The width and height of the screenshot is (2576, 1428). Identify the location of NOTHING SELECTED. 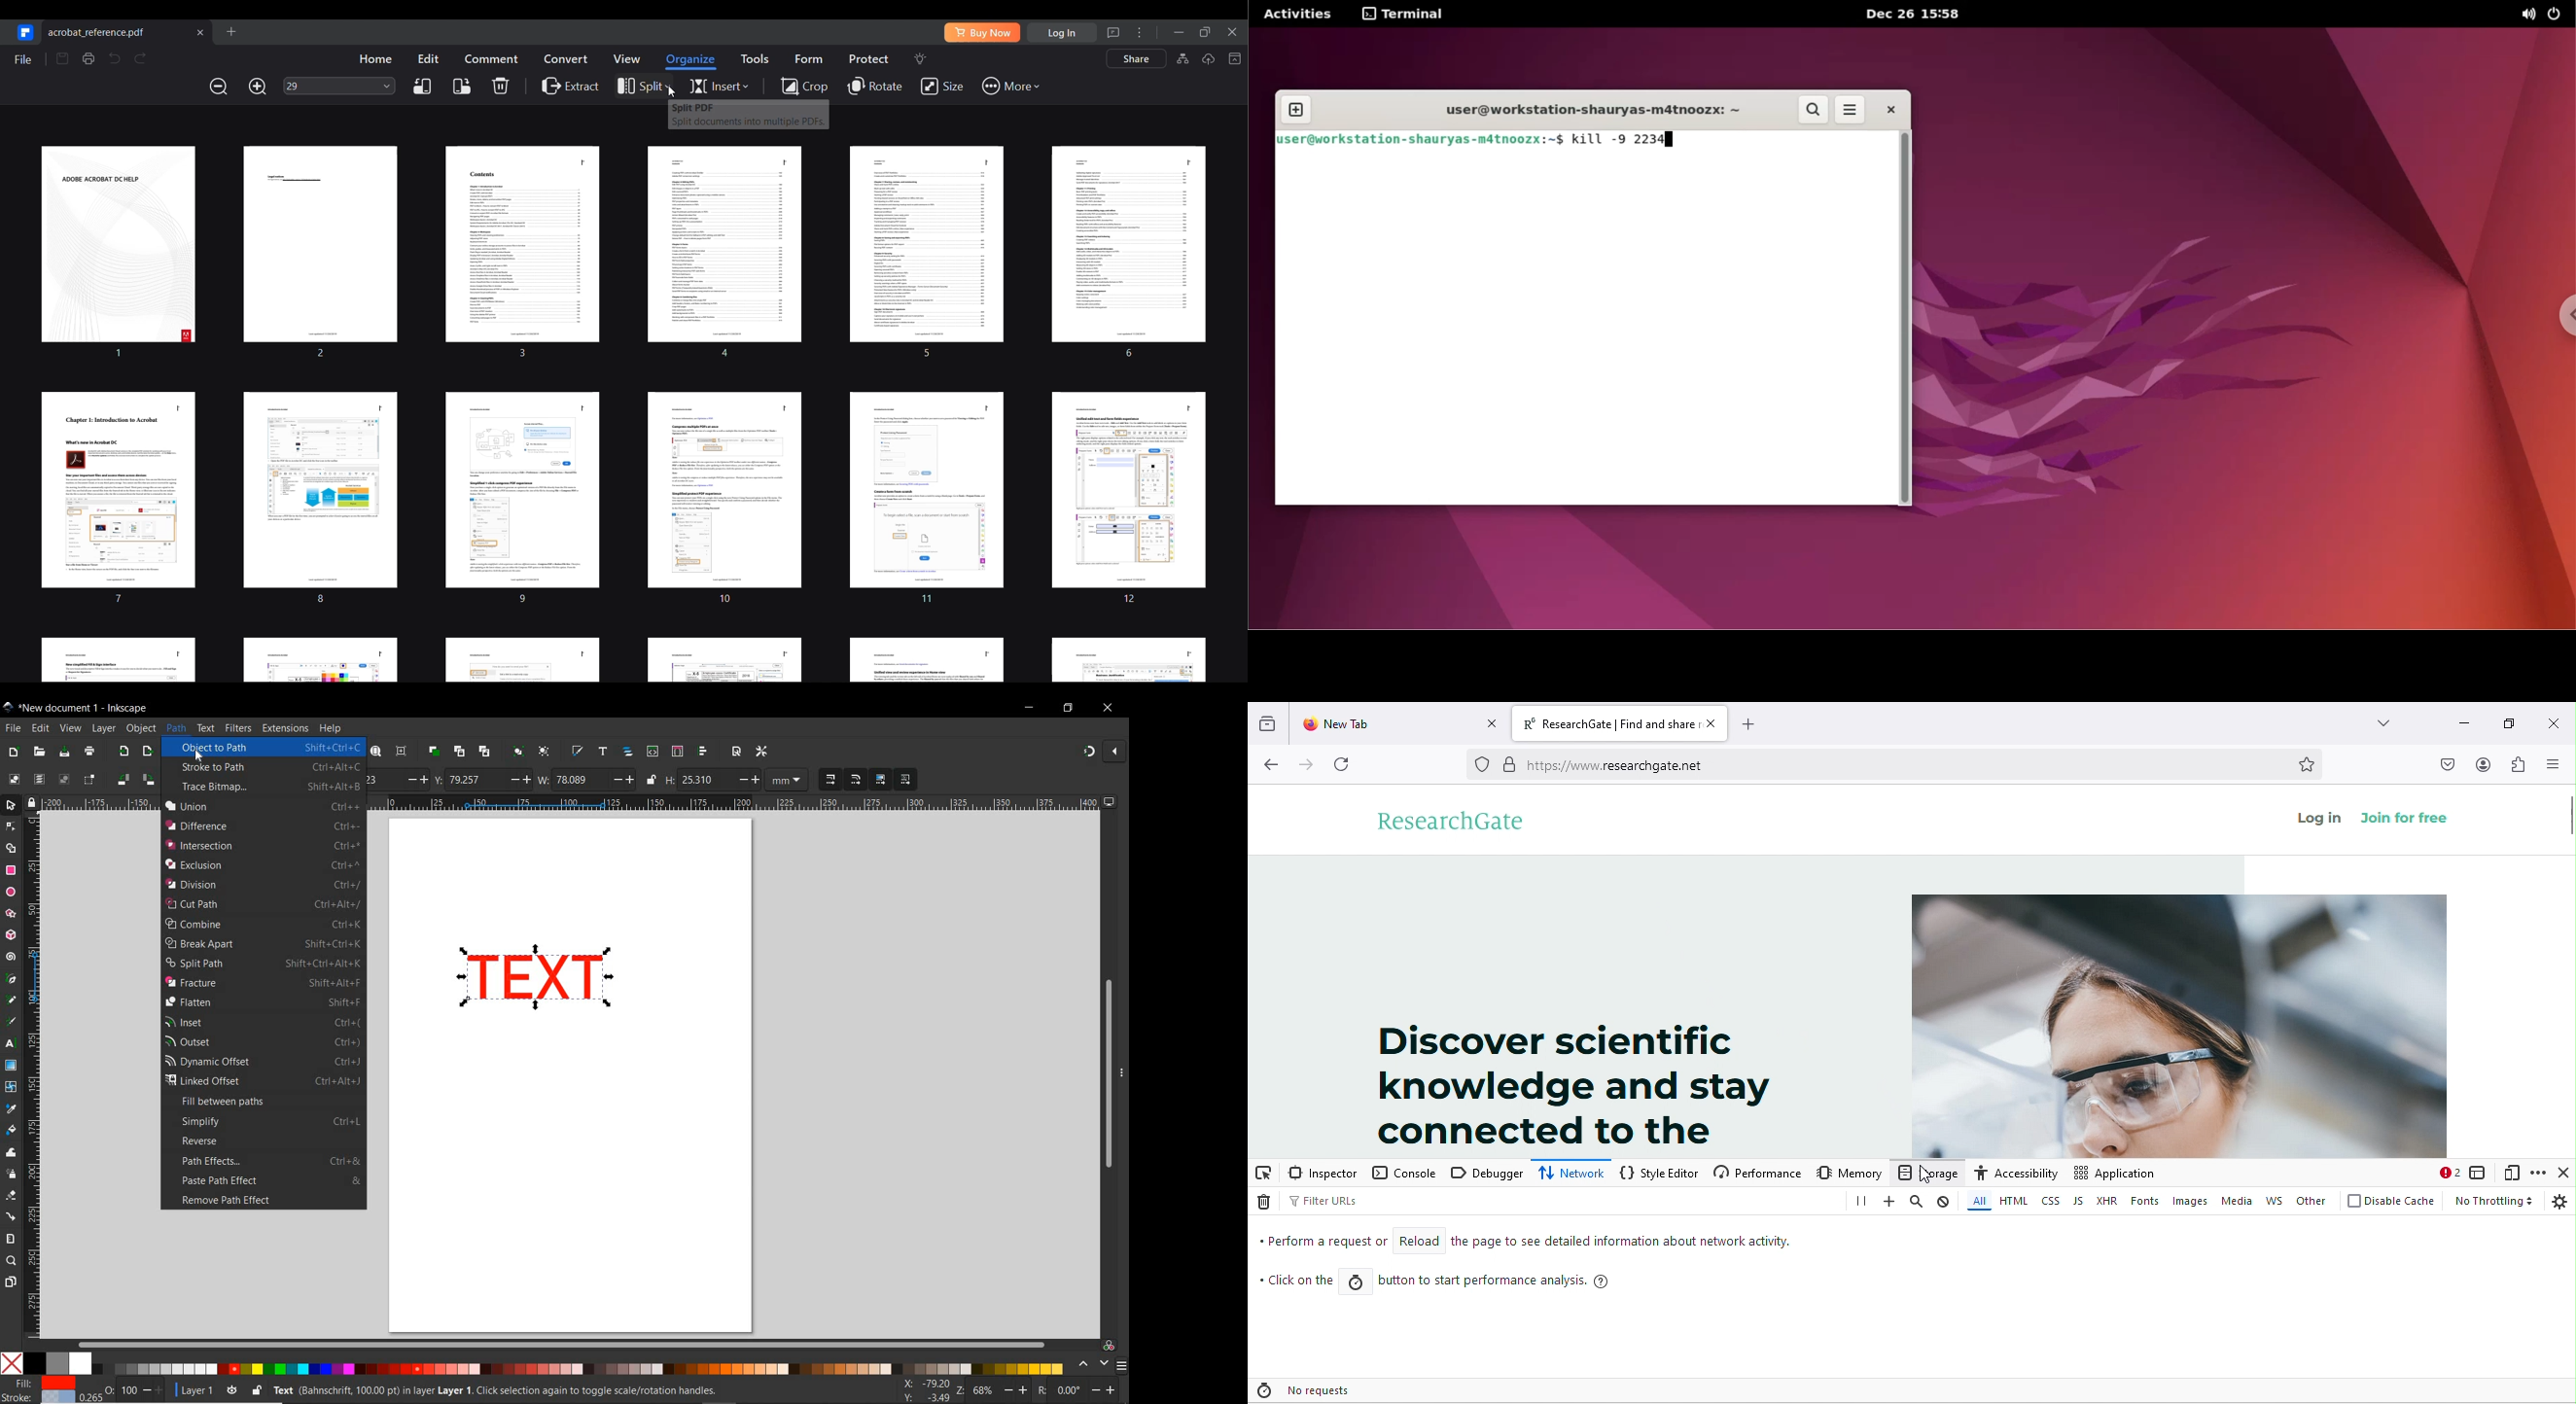
(135, 1393).